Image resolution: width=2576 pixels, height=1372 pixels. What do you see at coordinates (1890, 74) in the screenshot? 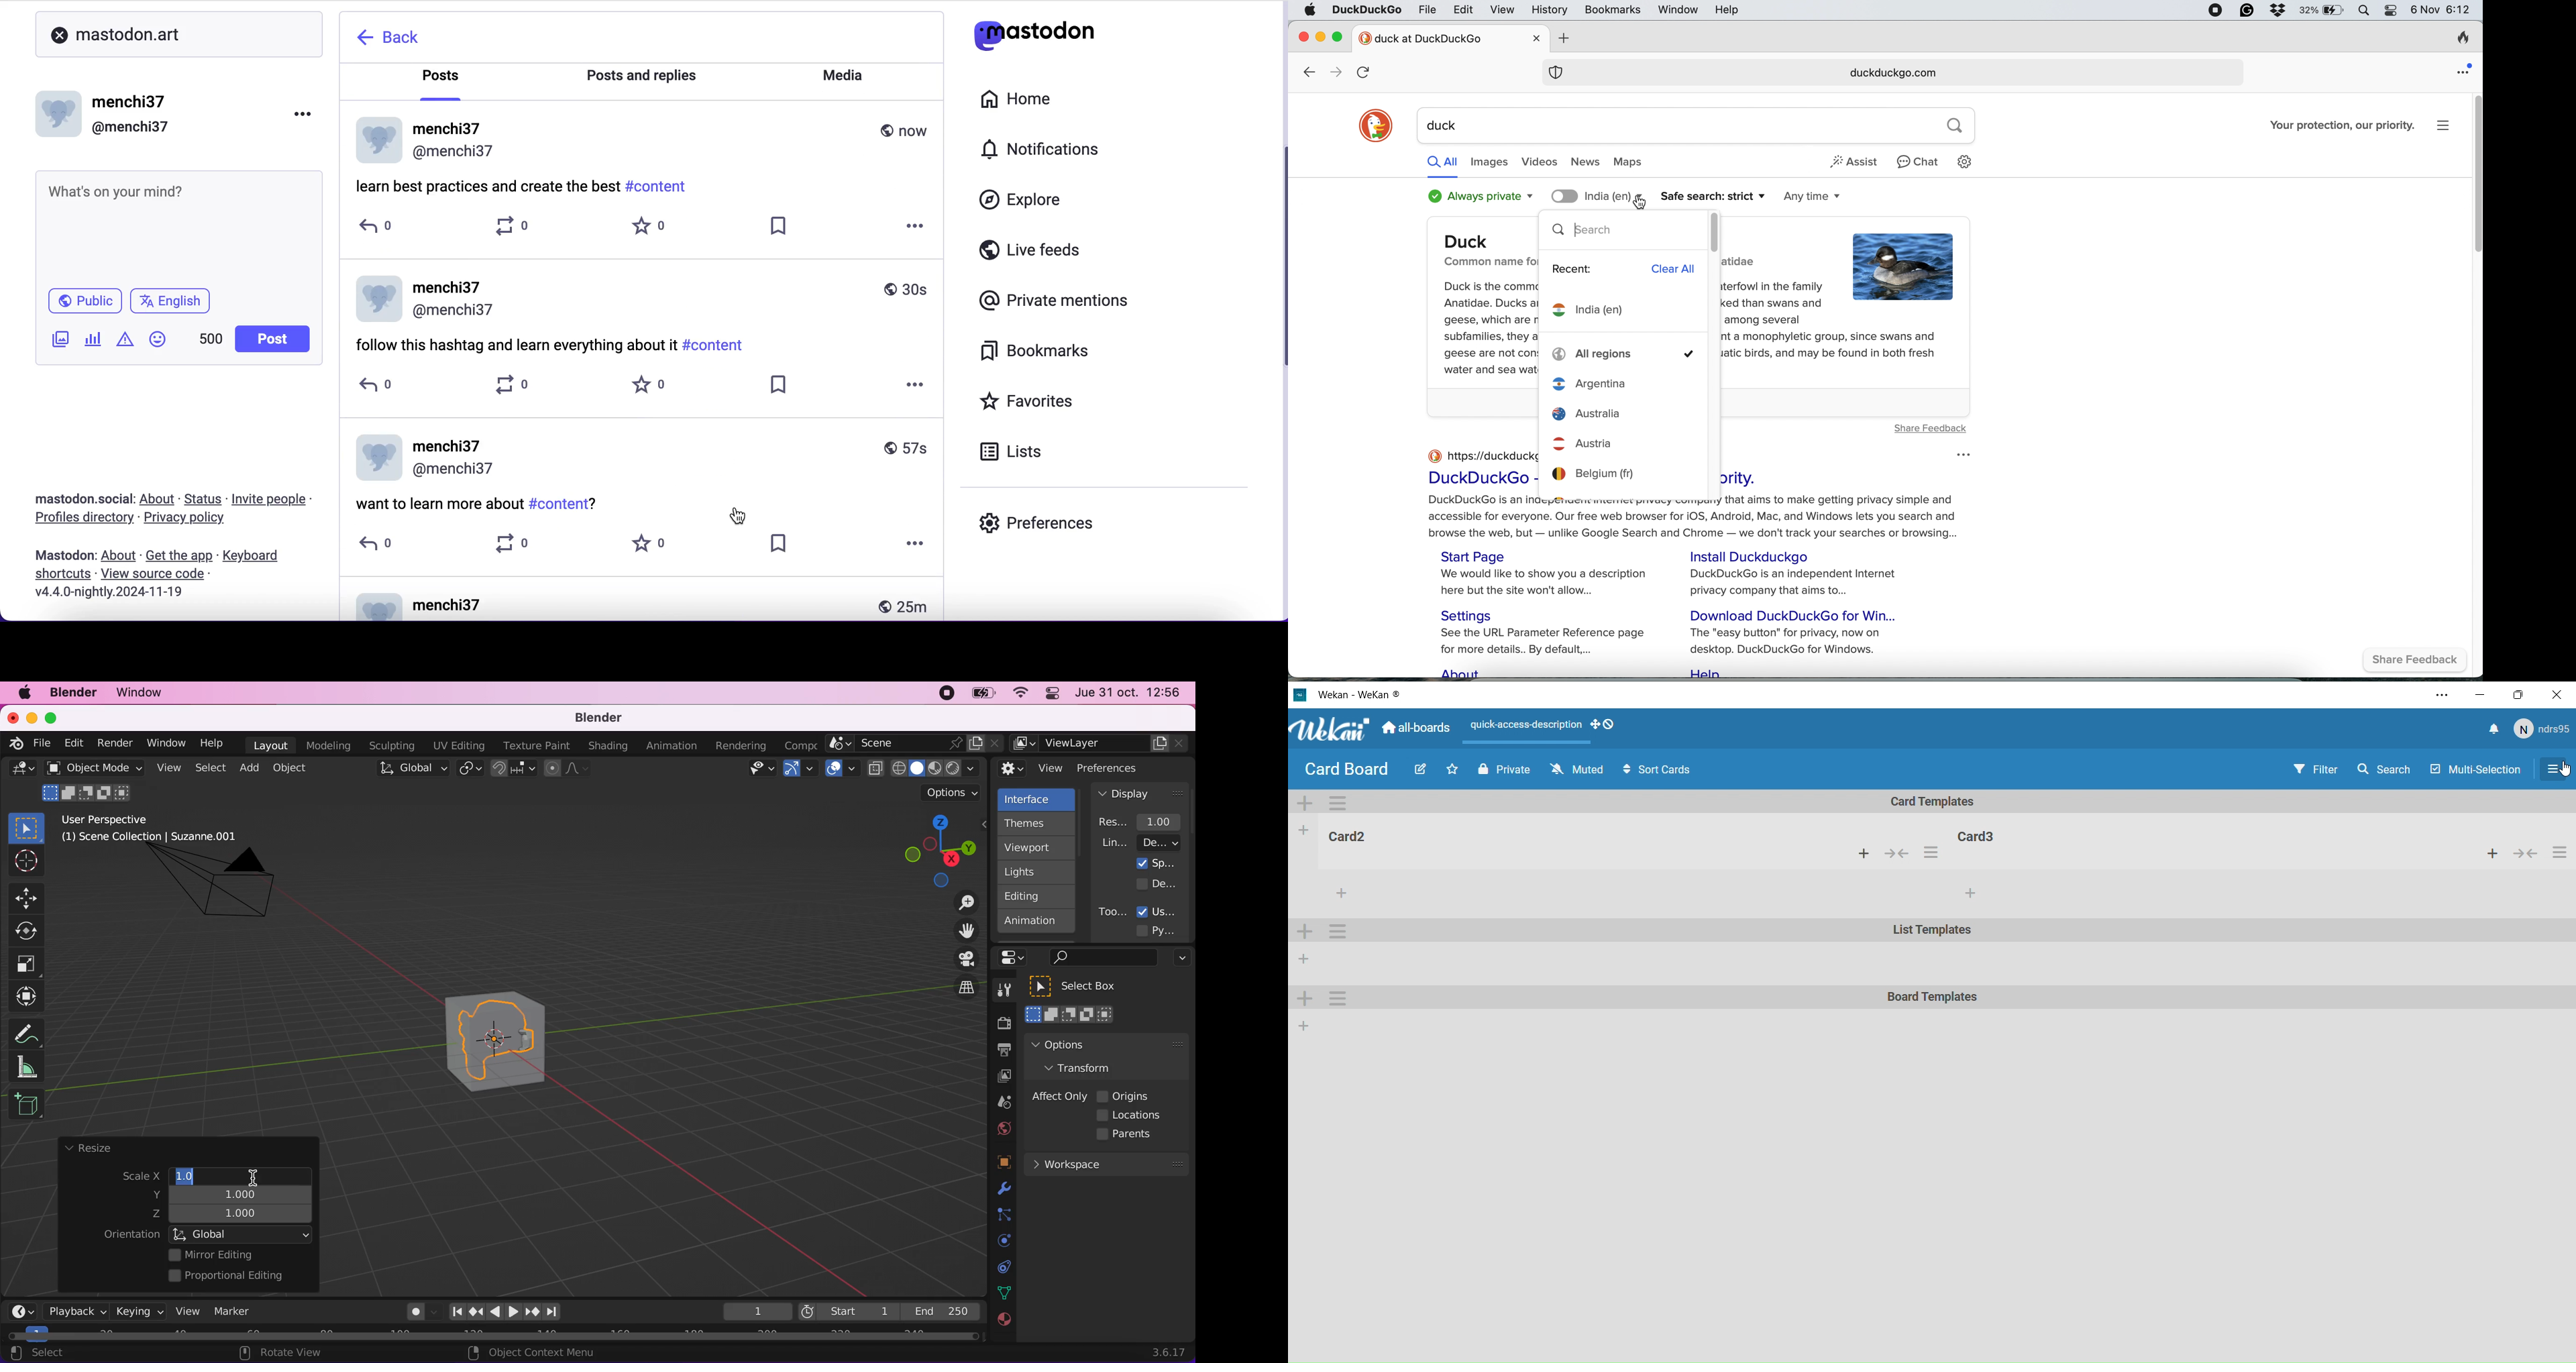
I see `duckduckgo.com` at bounding box center [1890, 74].